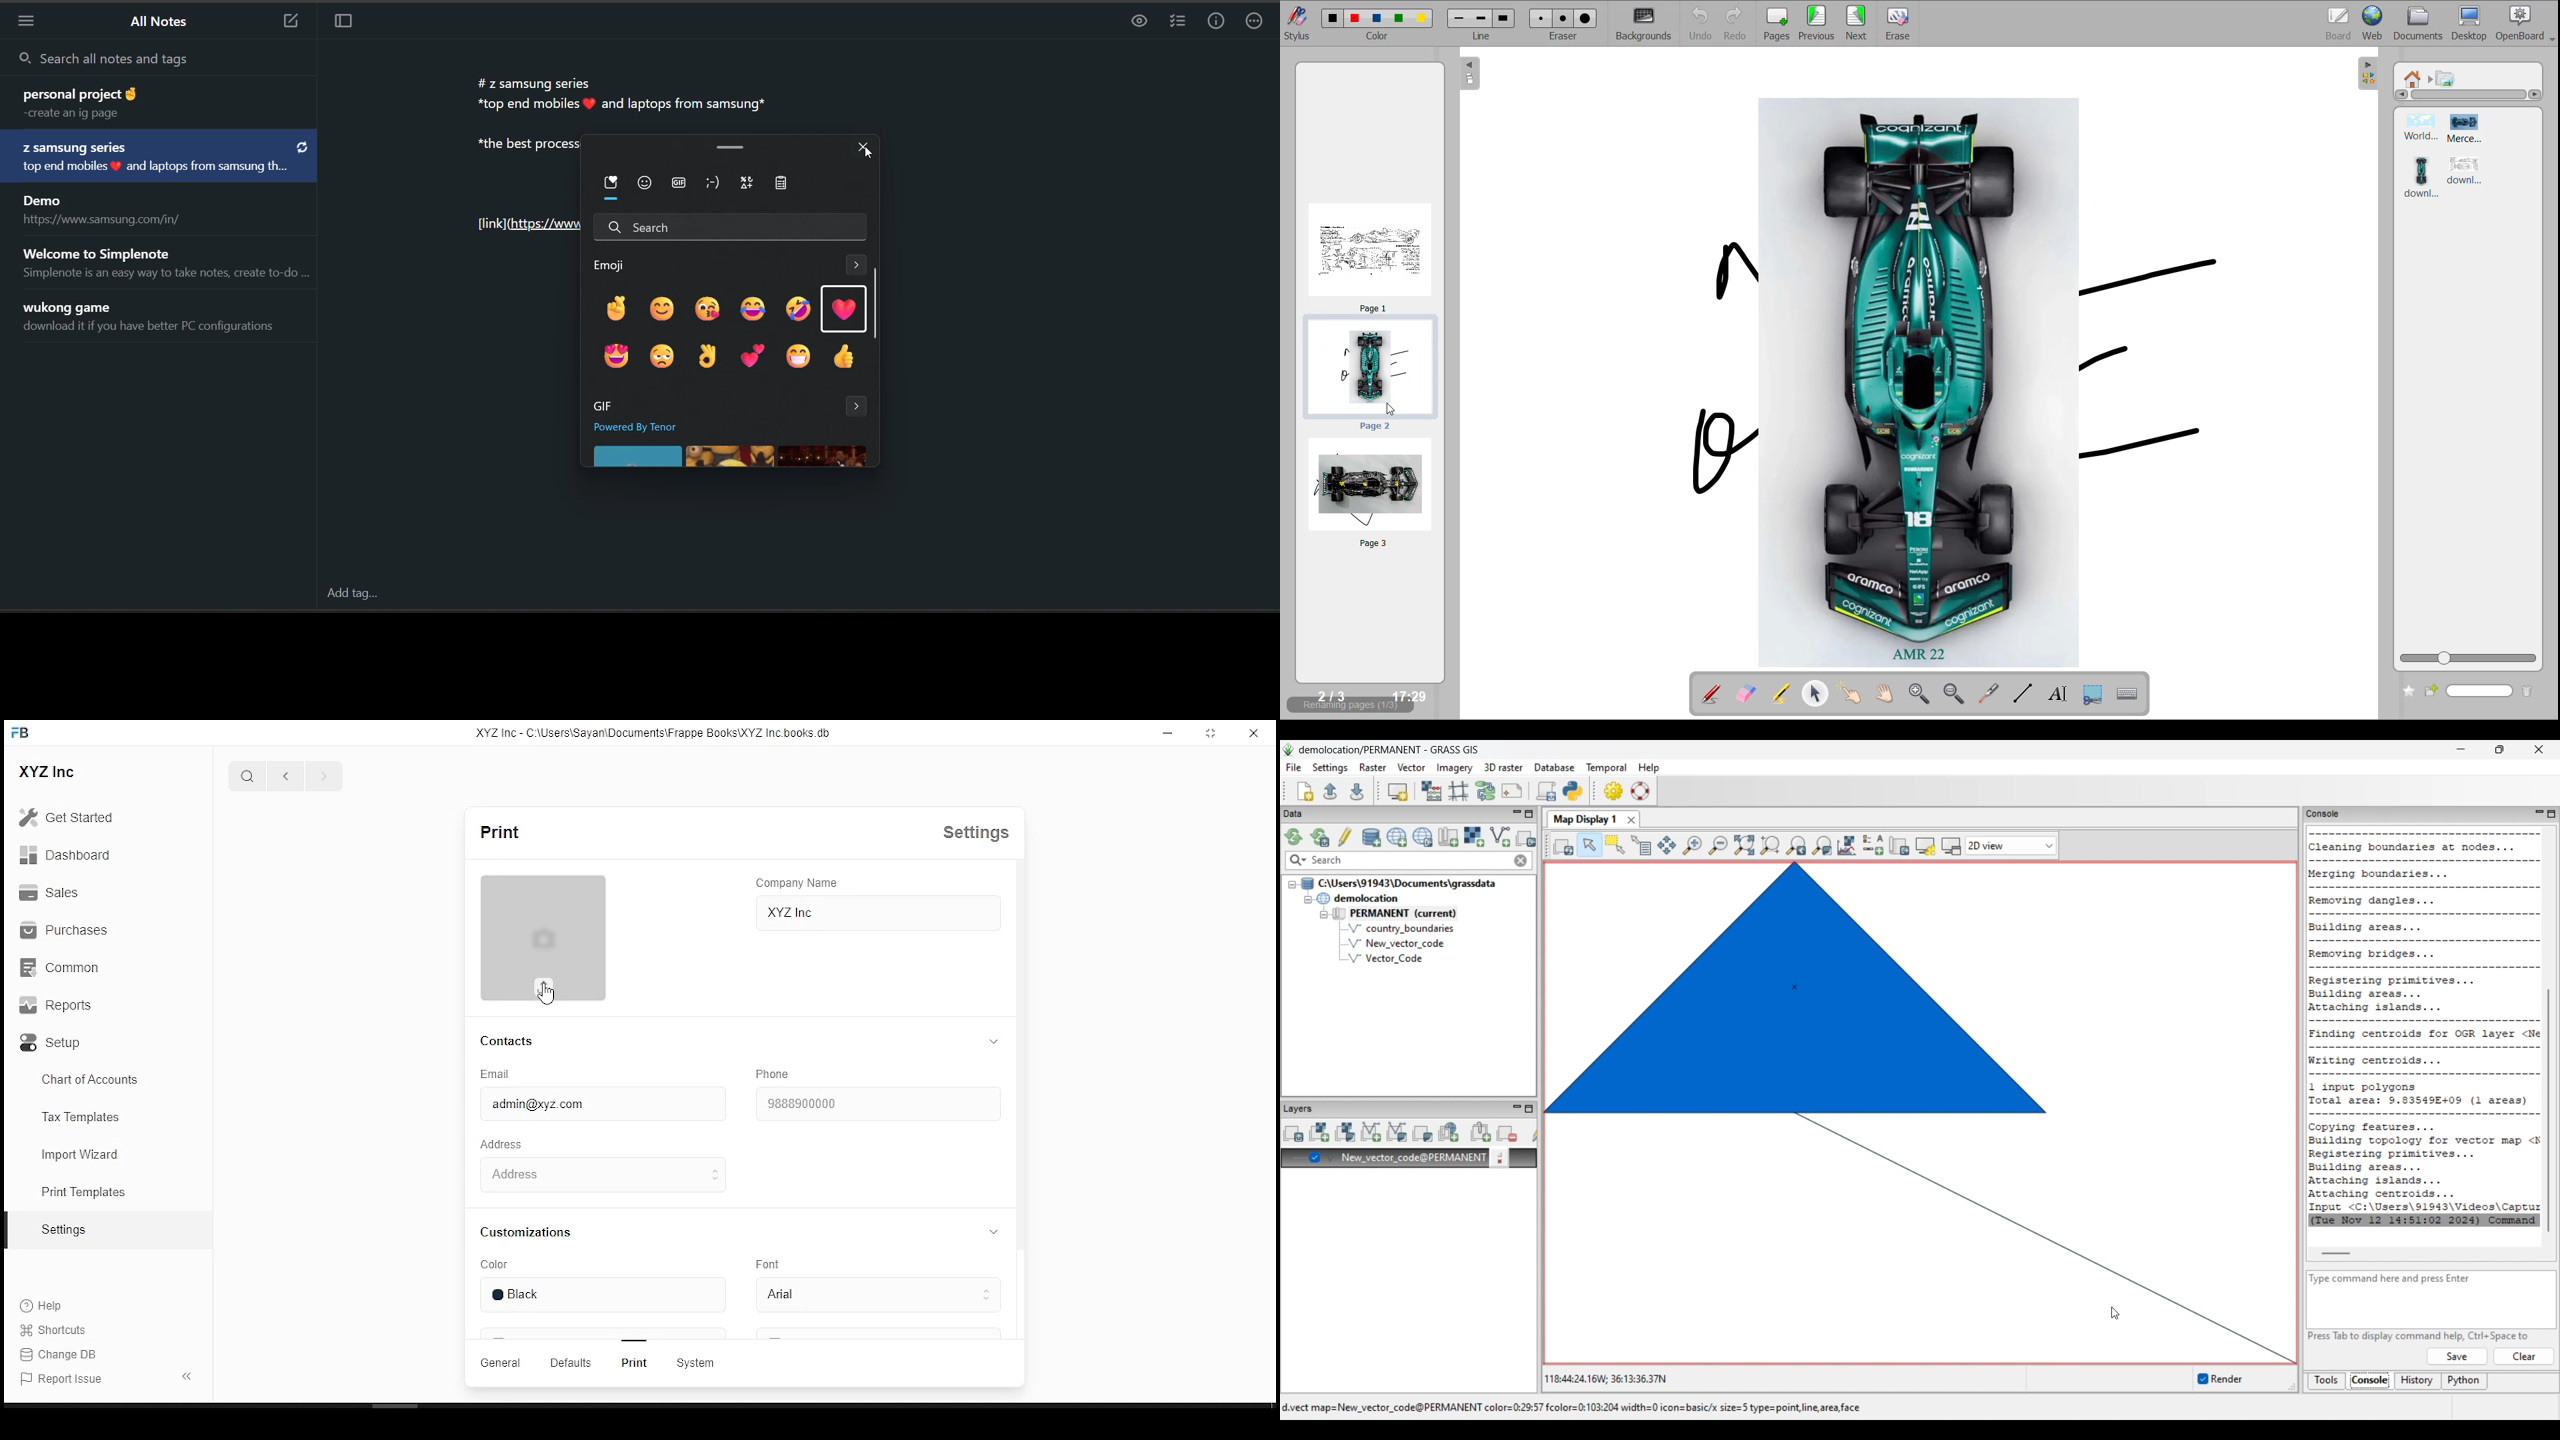 The image size is (2576, 1456). I want to click on emoji 1, so click(613, 307).